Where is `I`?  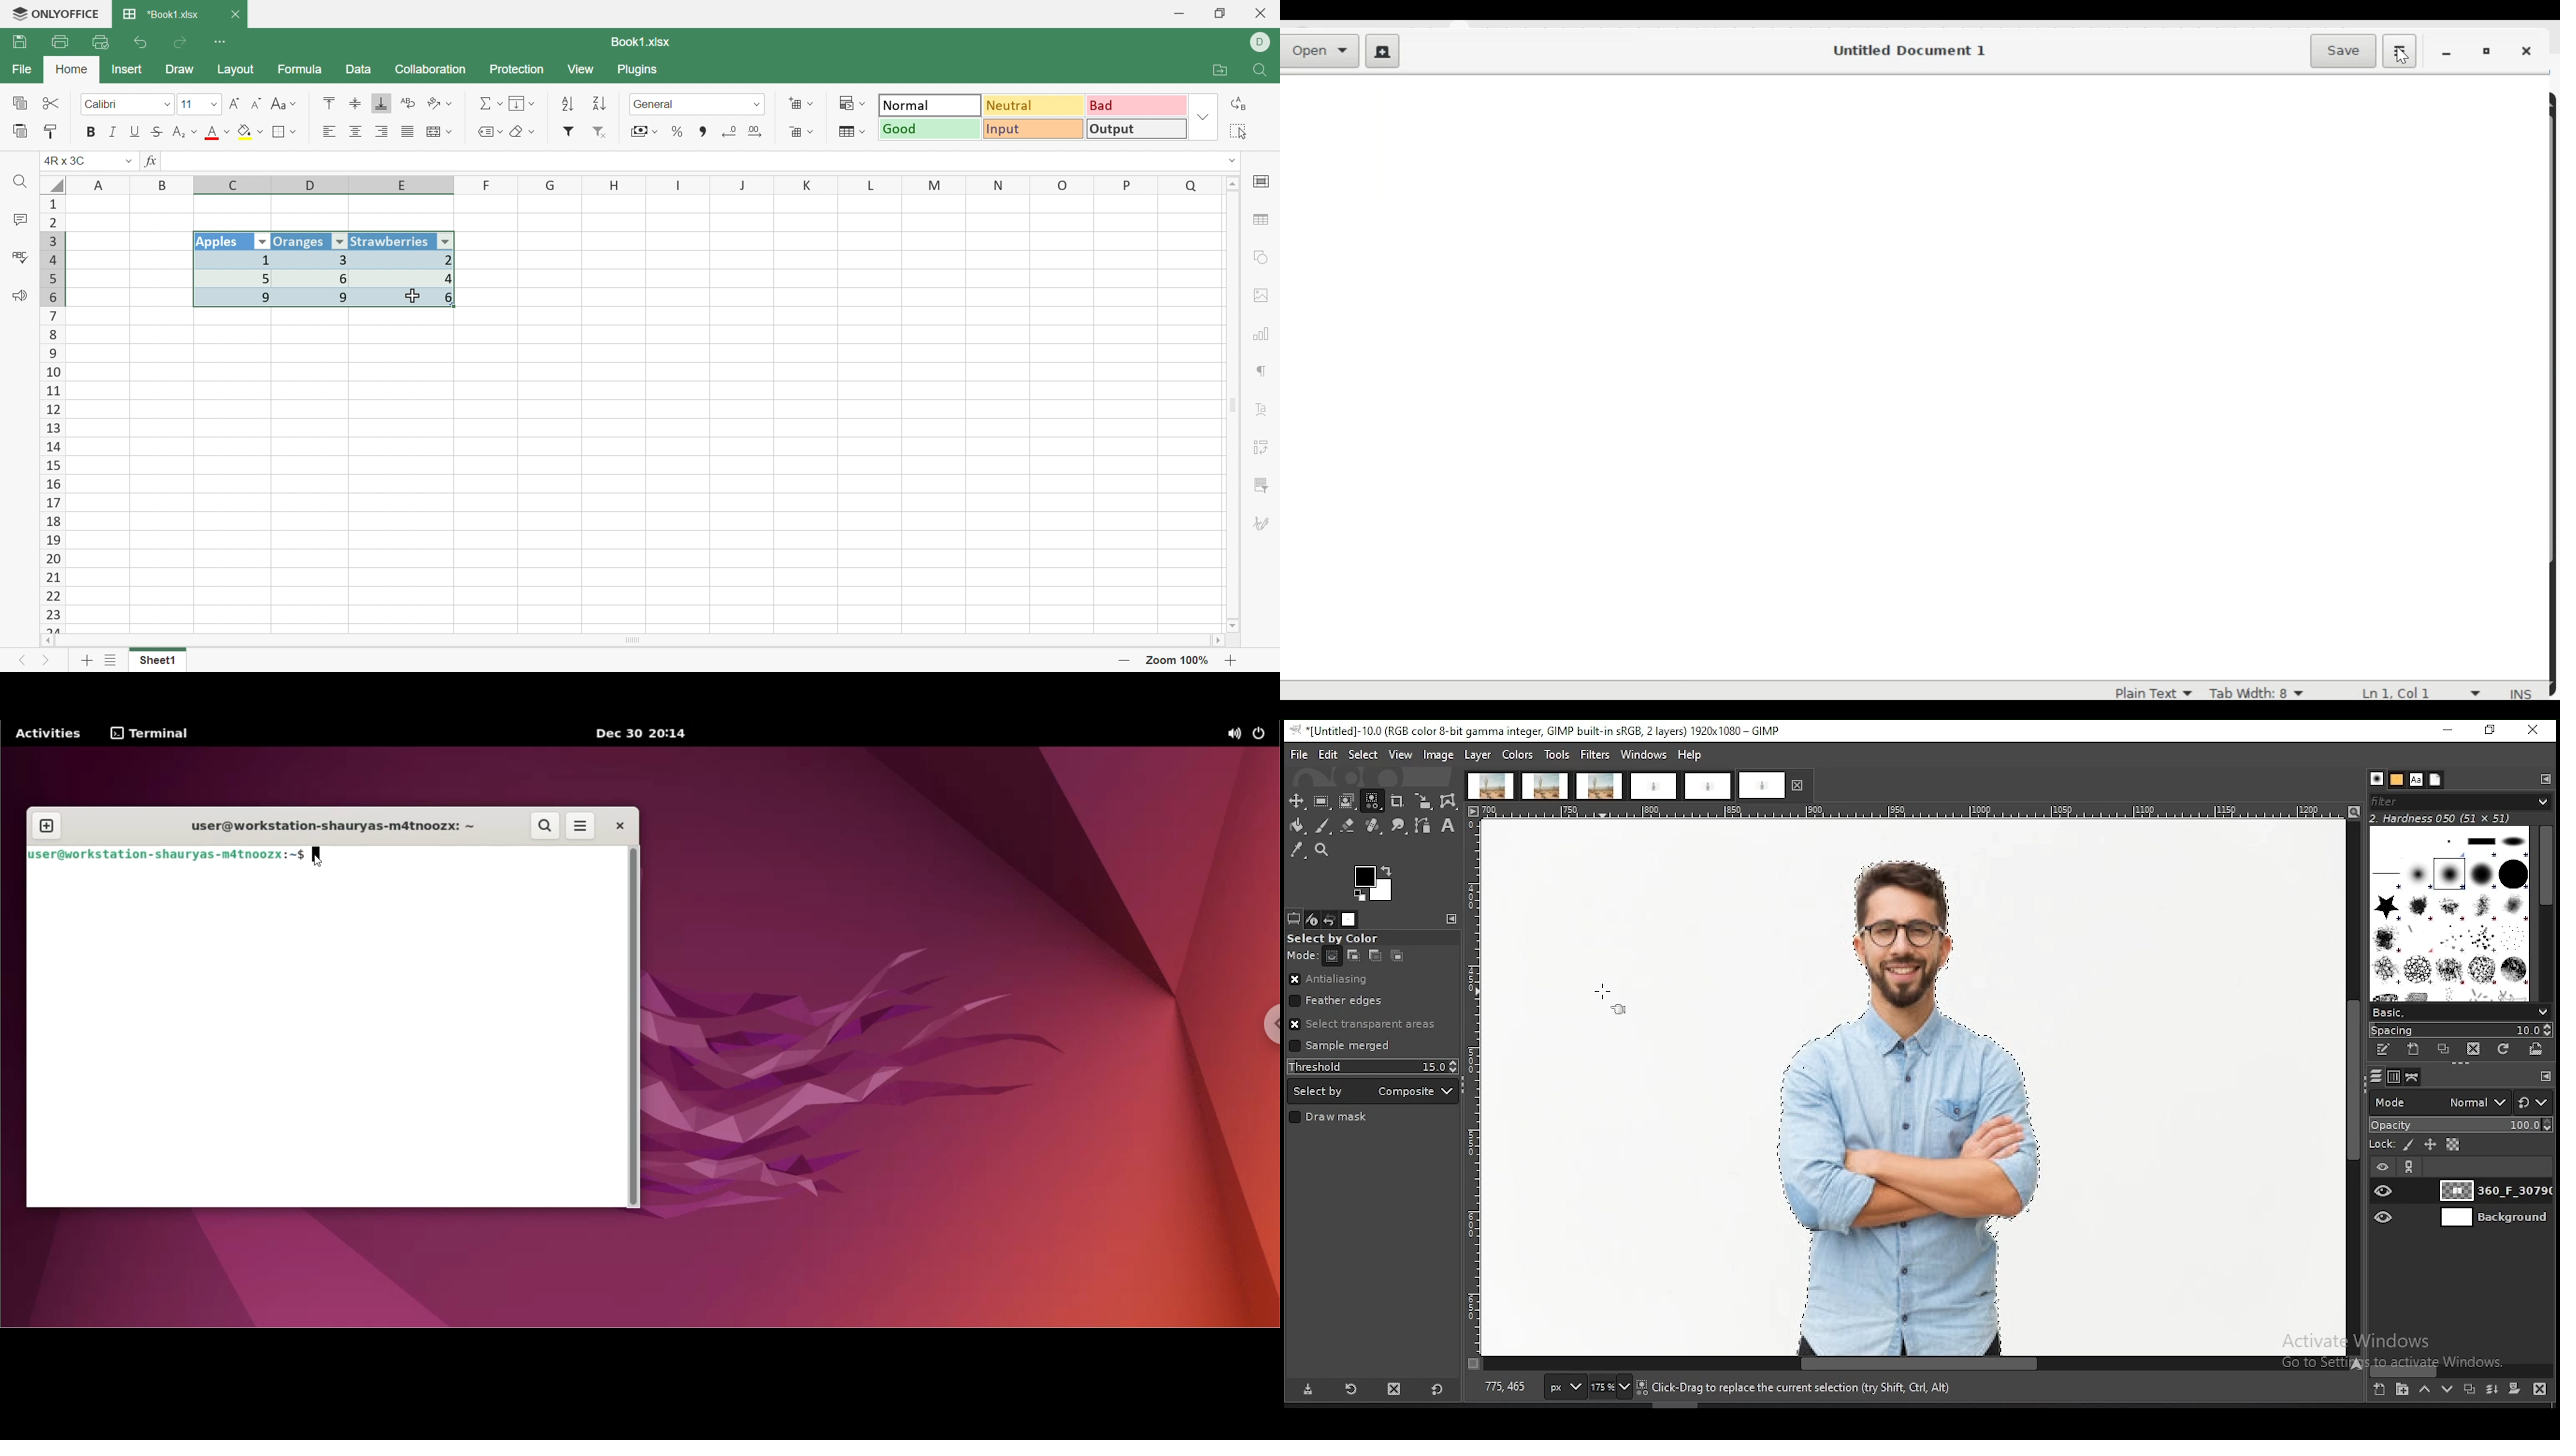 I is located at coordinates (679, 185).